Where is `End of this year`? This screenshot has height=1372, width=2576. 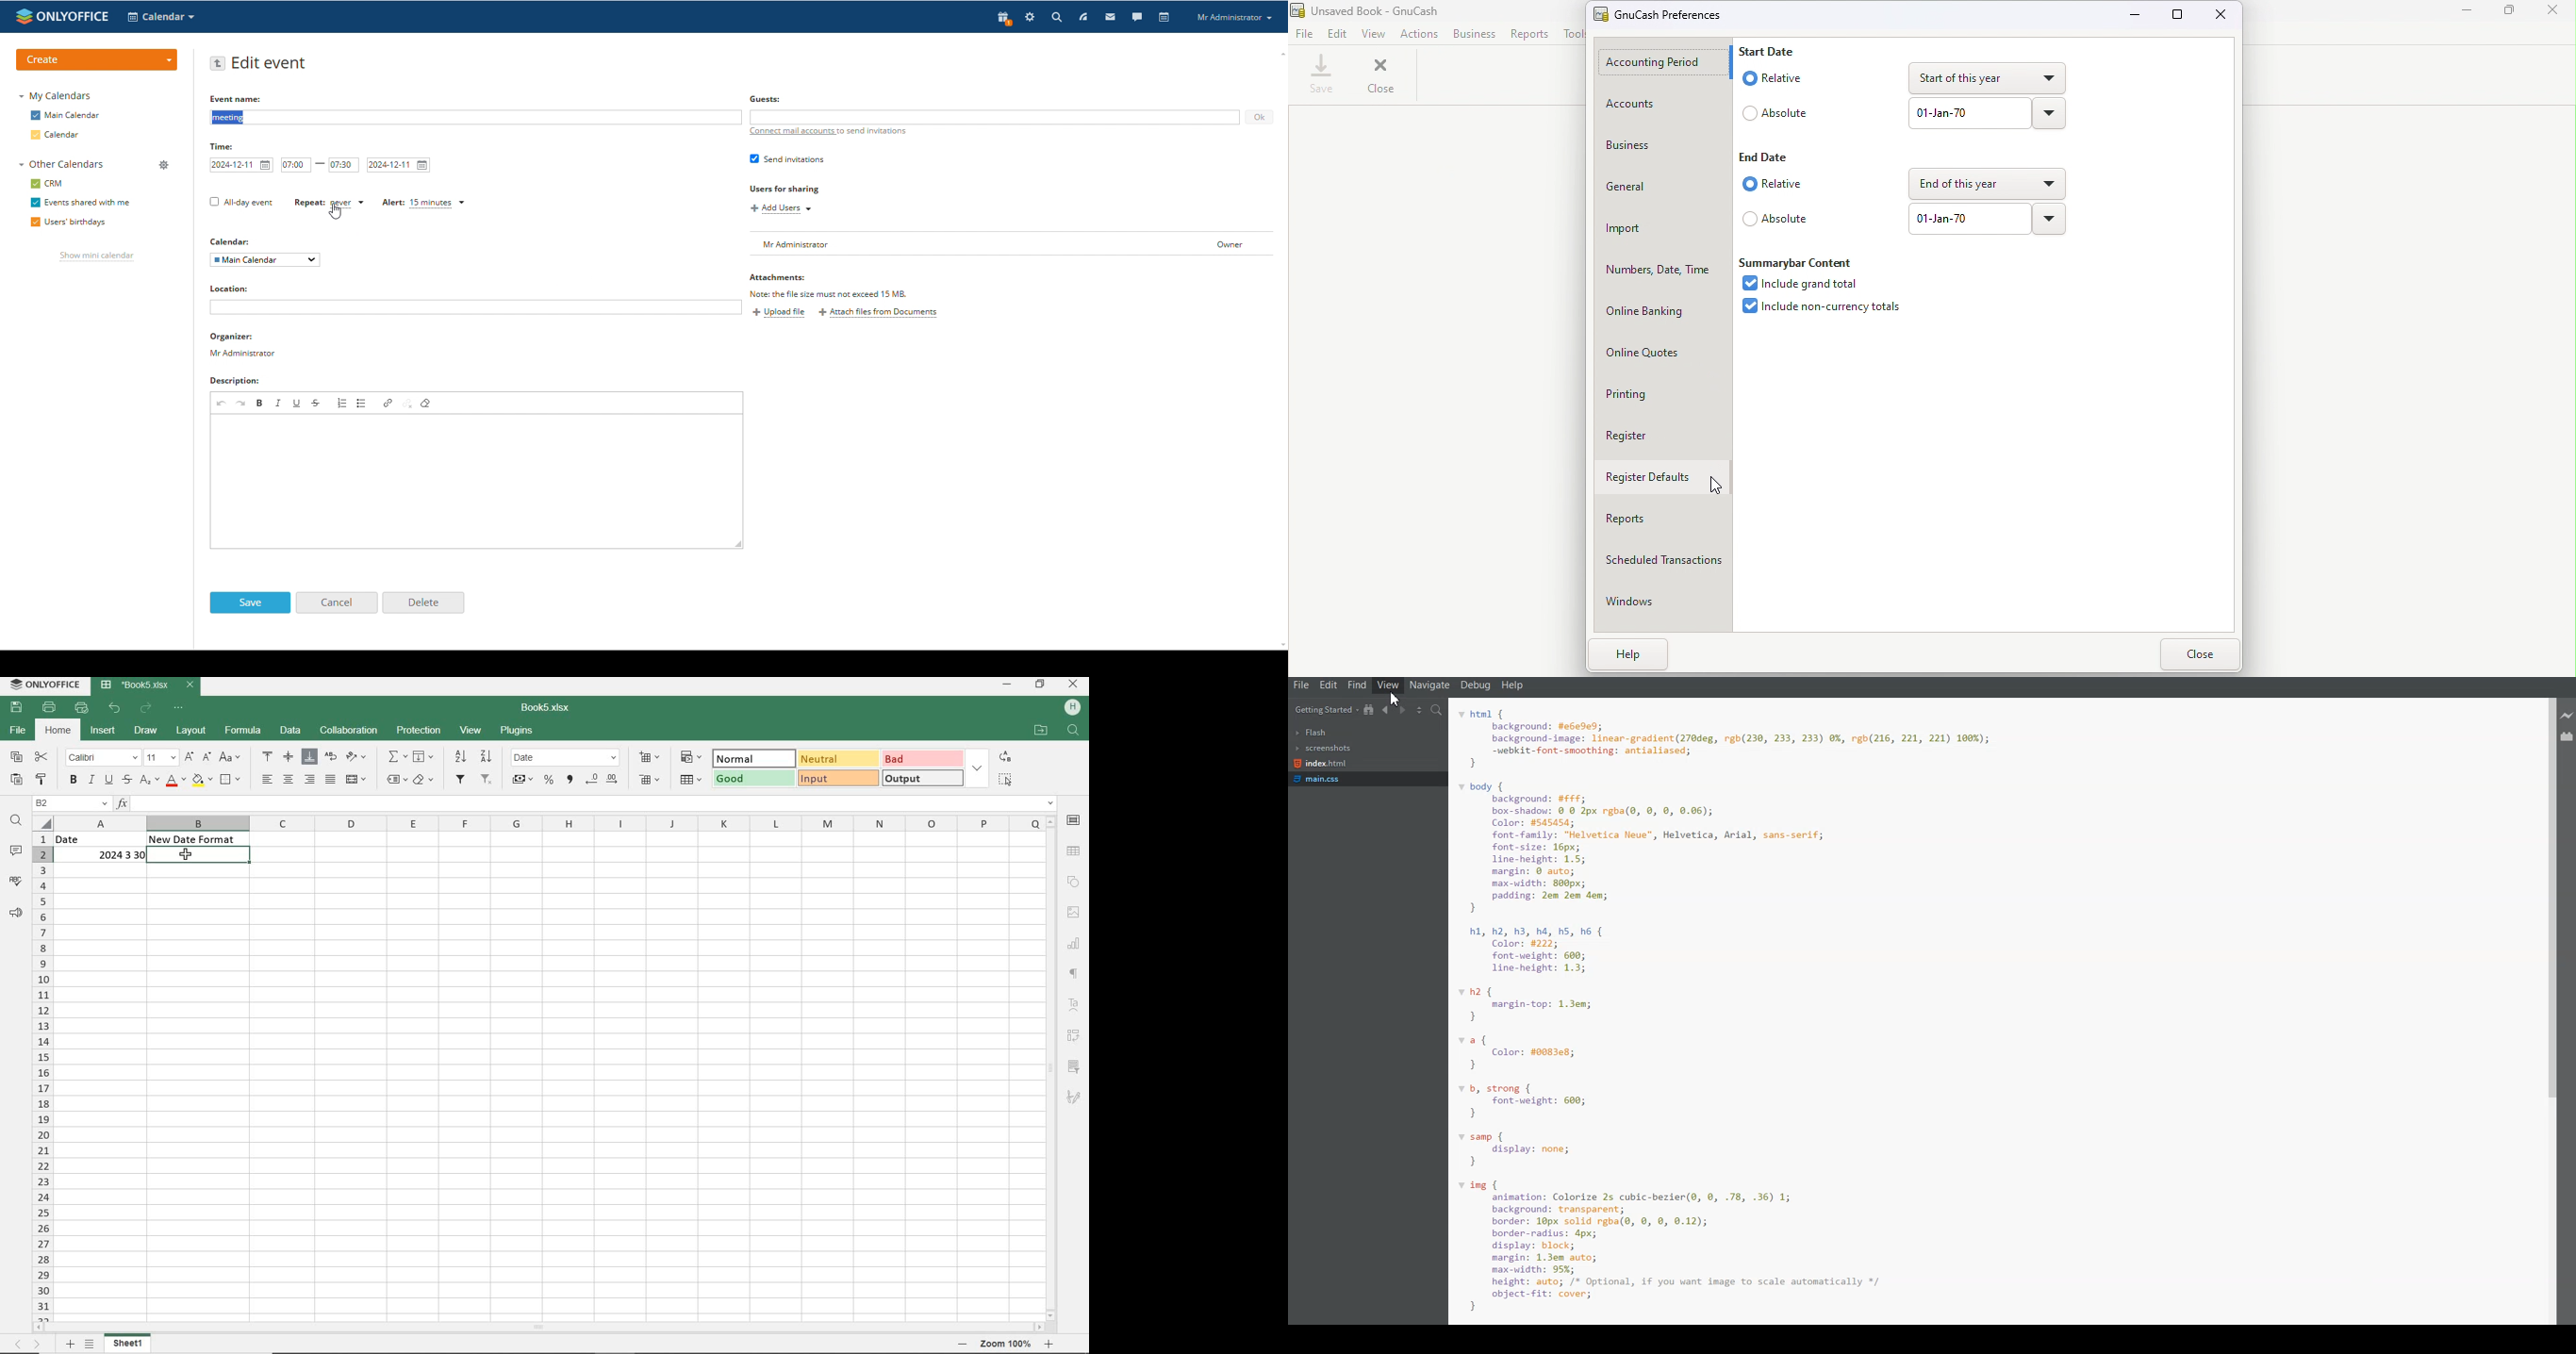
End of this year is located at coordinates (1986, 182).